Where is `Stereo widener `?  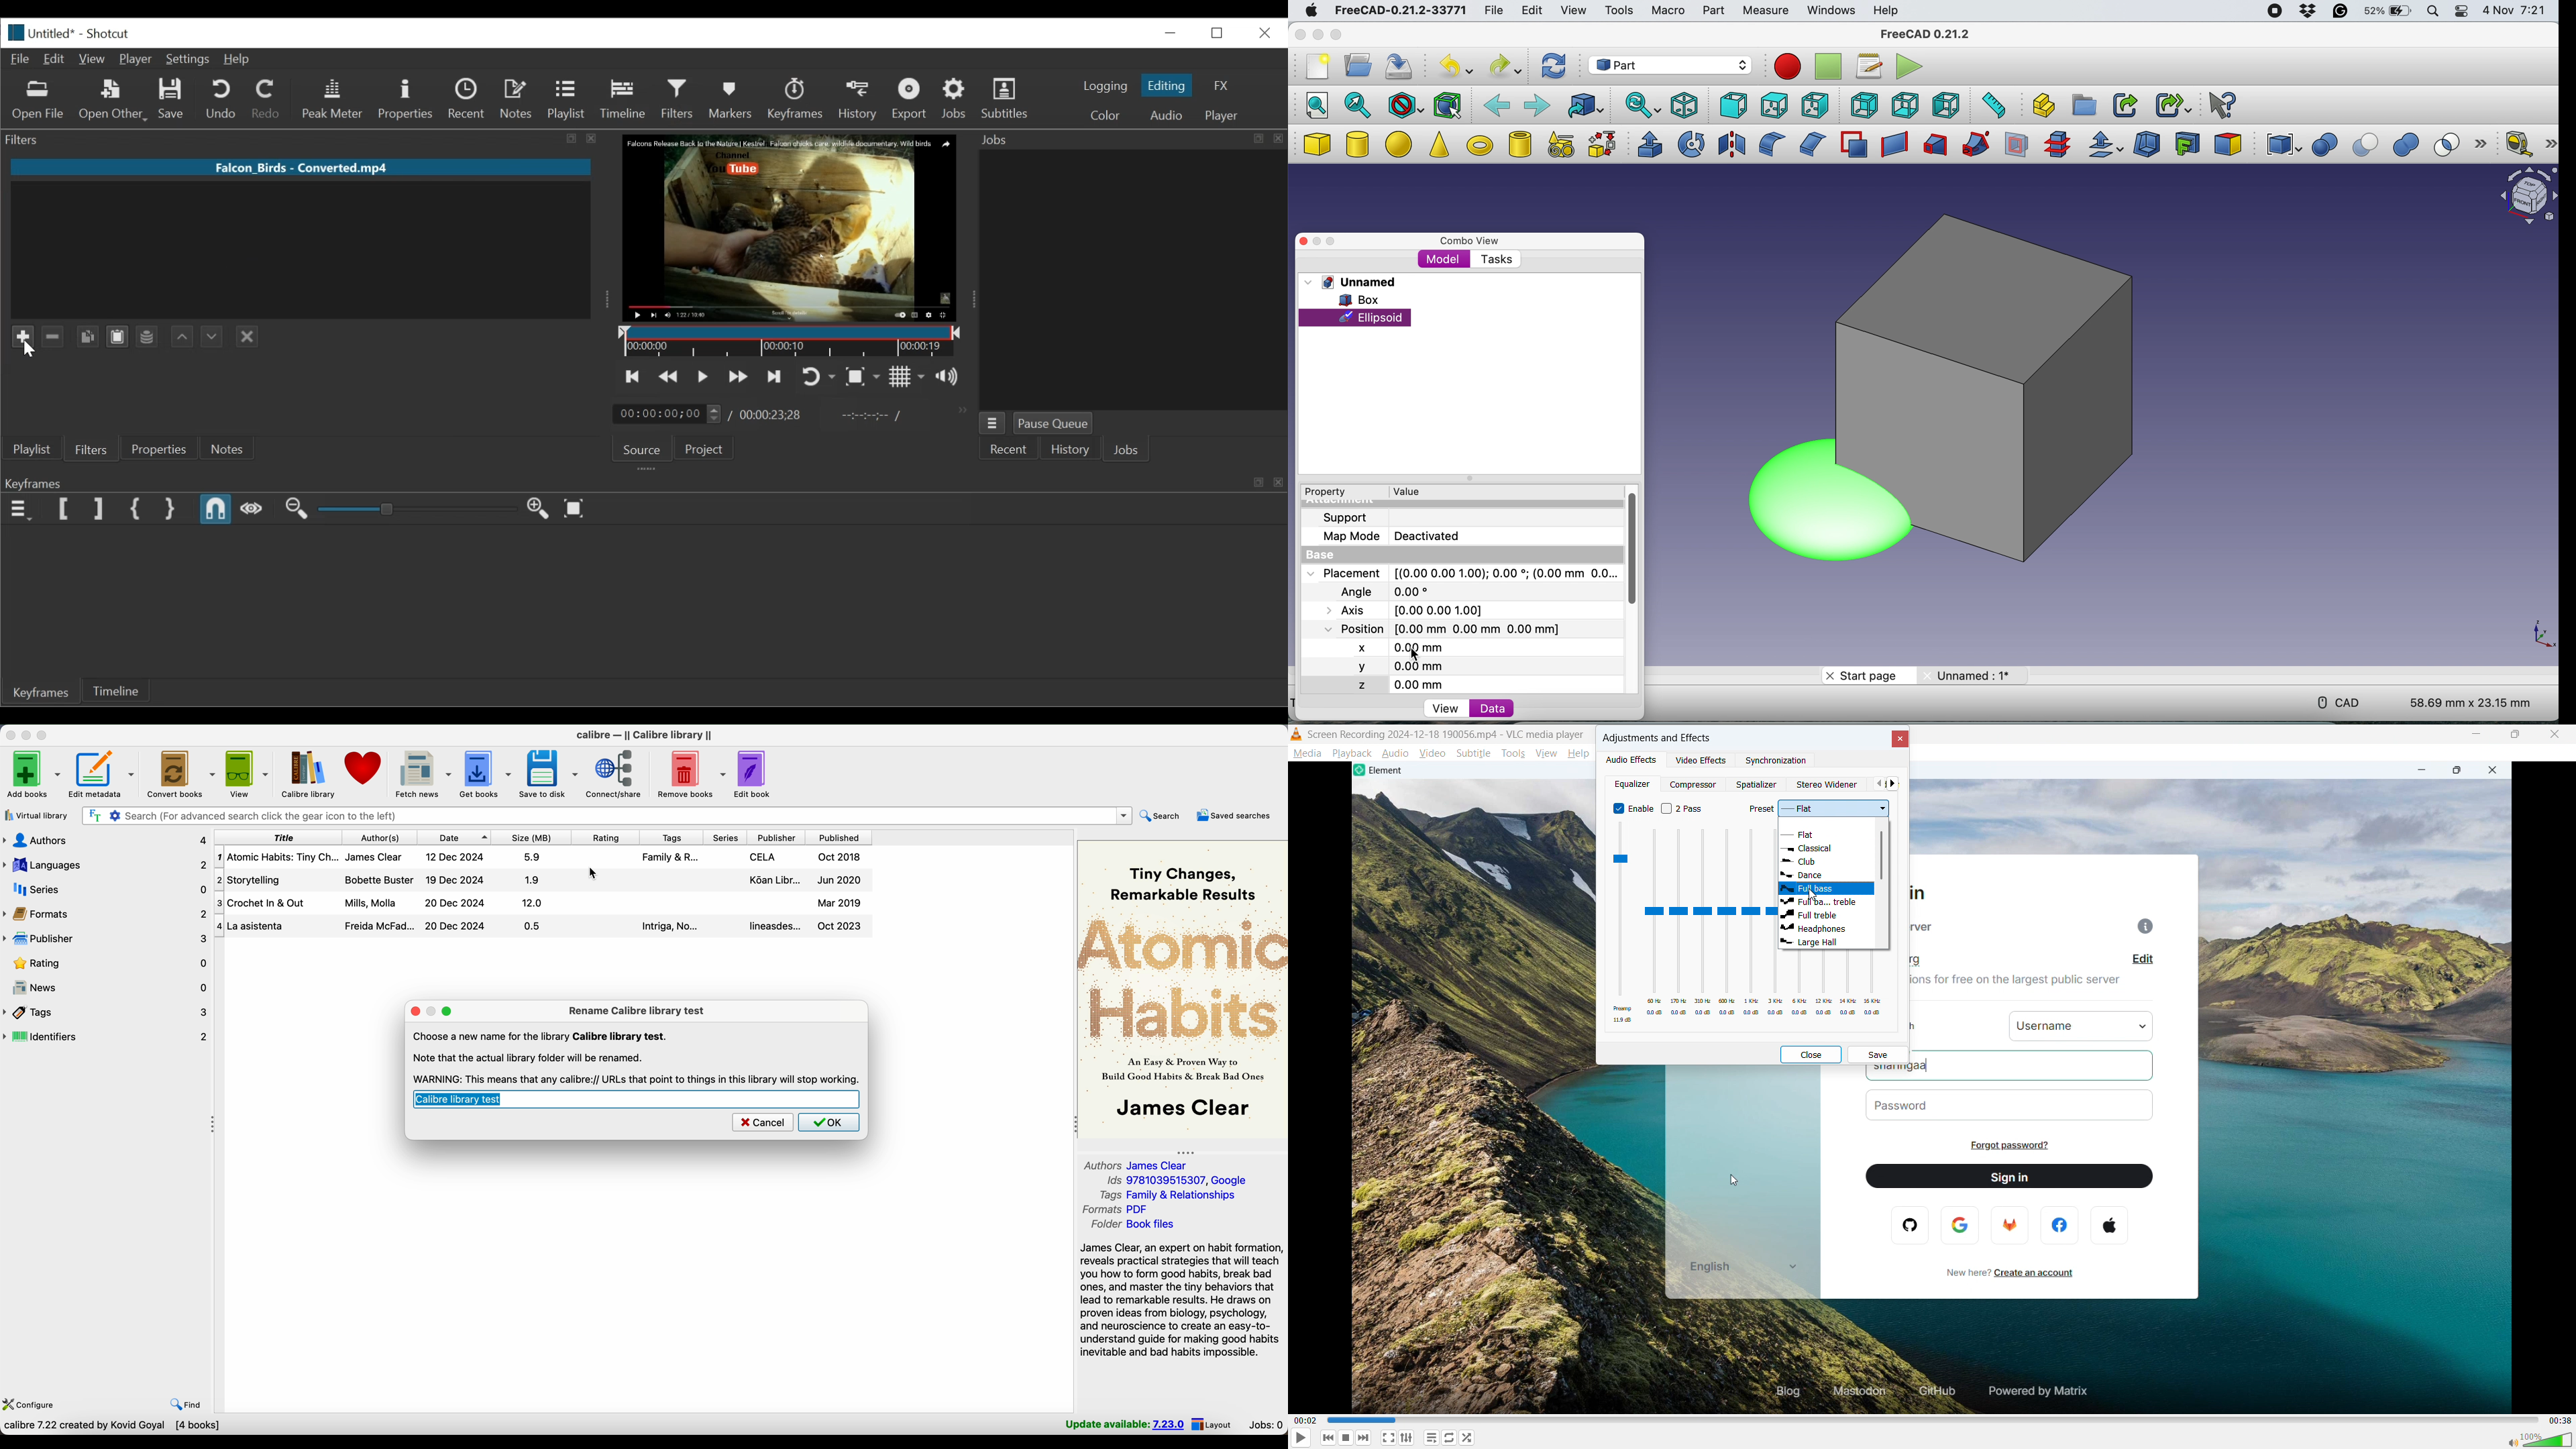 Stereo widener  is located at coordinates (1828, 784).